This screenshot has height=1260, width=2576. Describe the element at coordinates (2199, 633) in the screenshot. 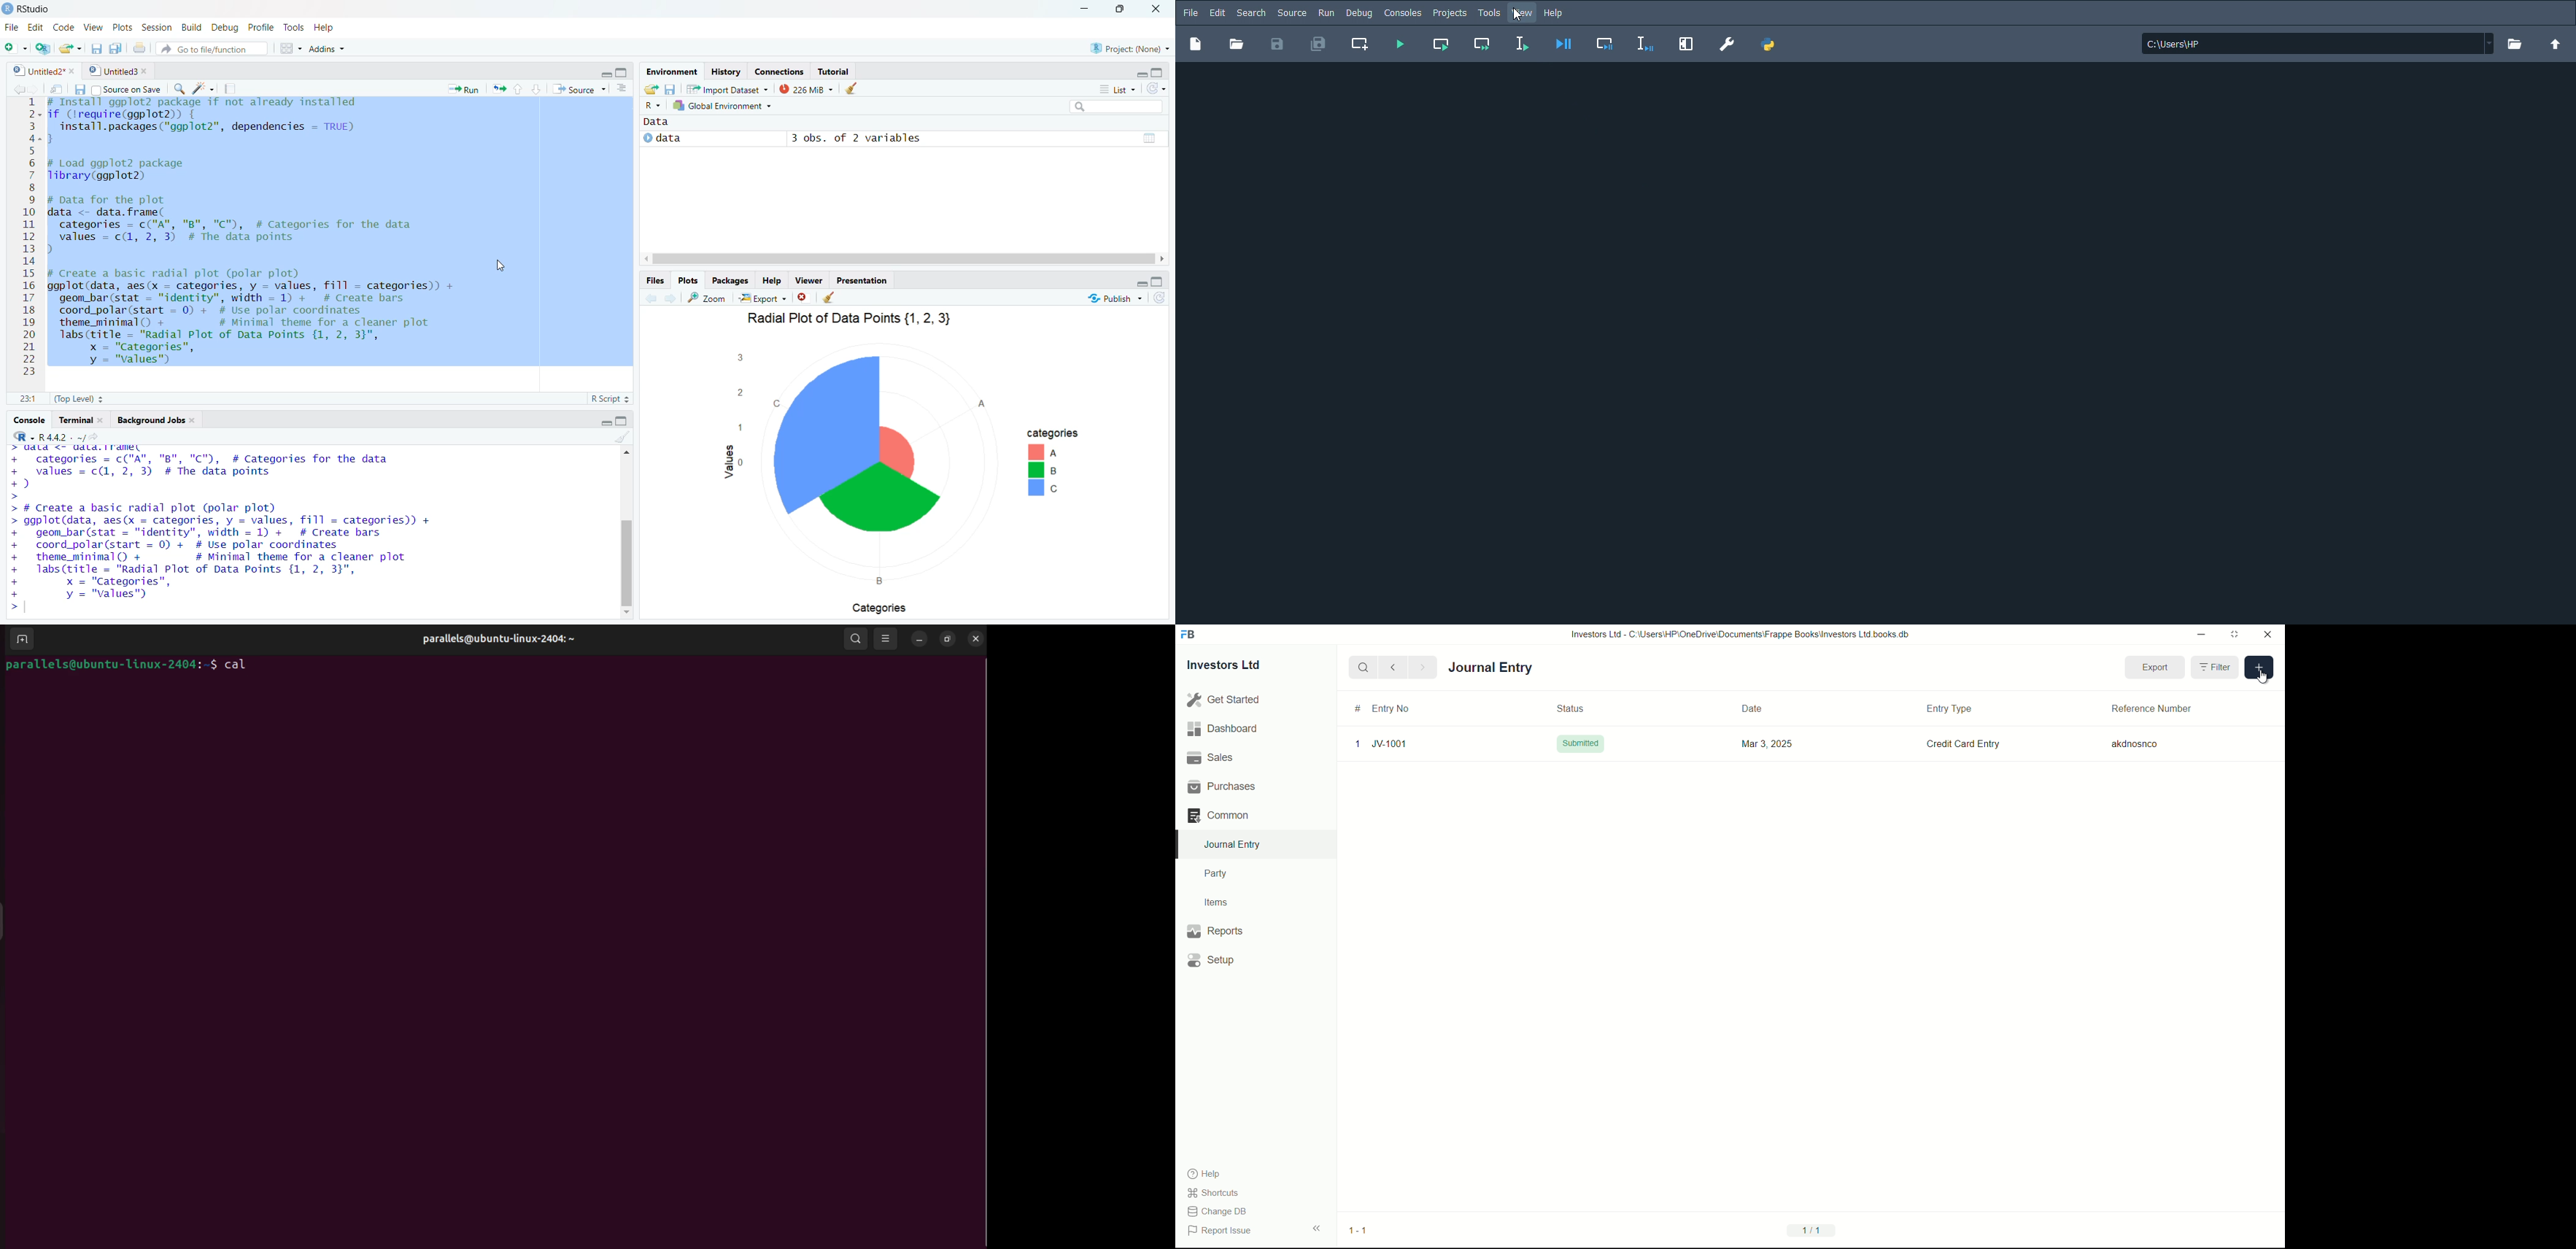

I see `minimize` at that location.